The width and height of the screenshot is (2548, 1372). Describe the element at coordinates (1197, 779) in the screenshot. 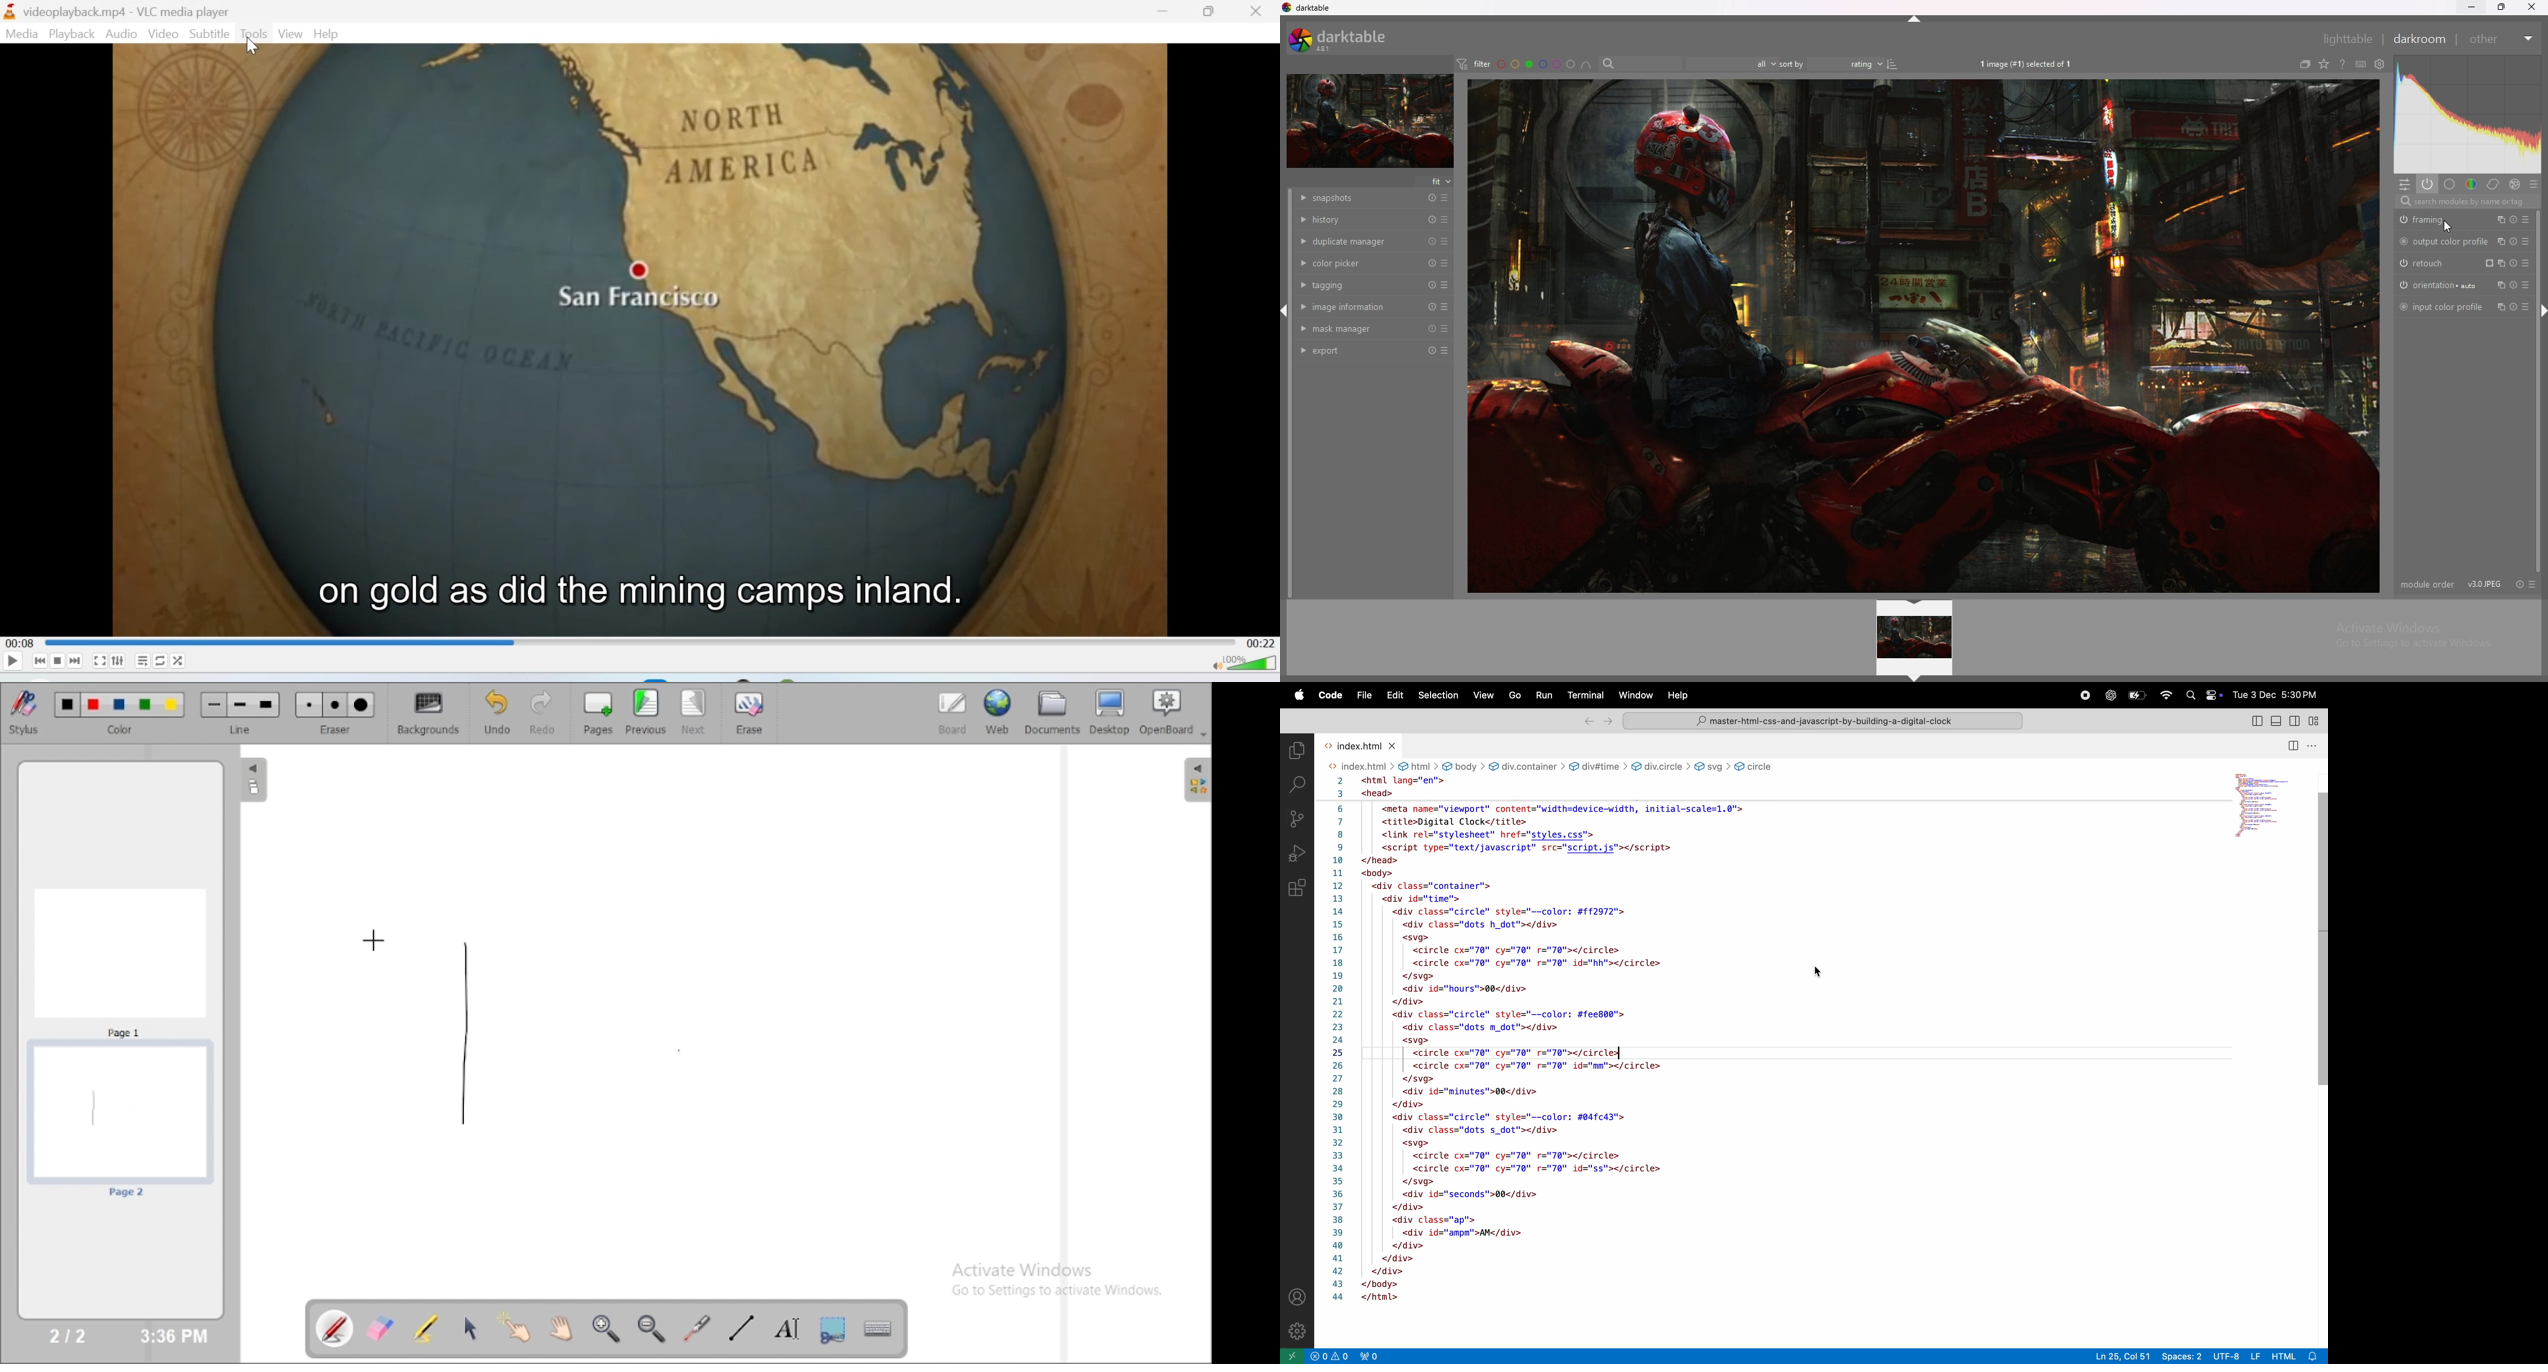

I see `The library` at that location.